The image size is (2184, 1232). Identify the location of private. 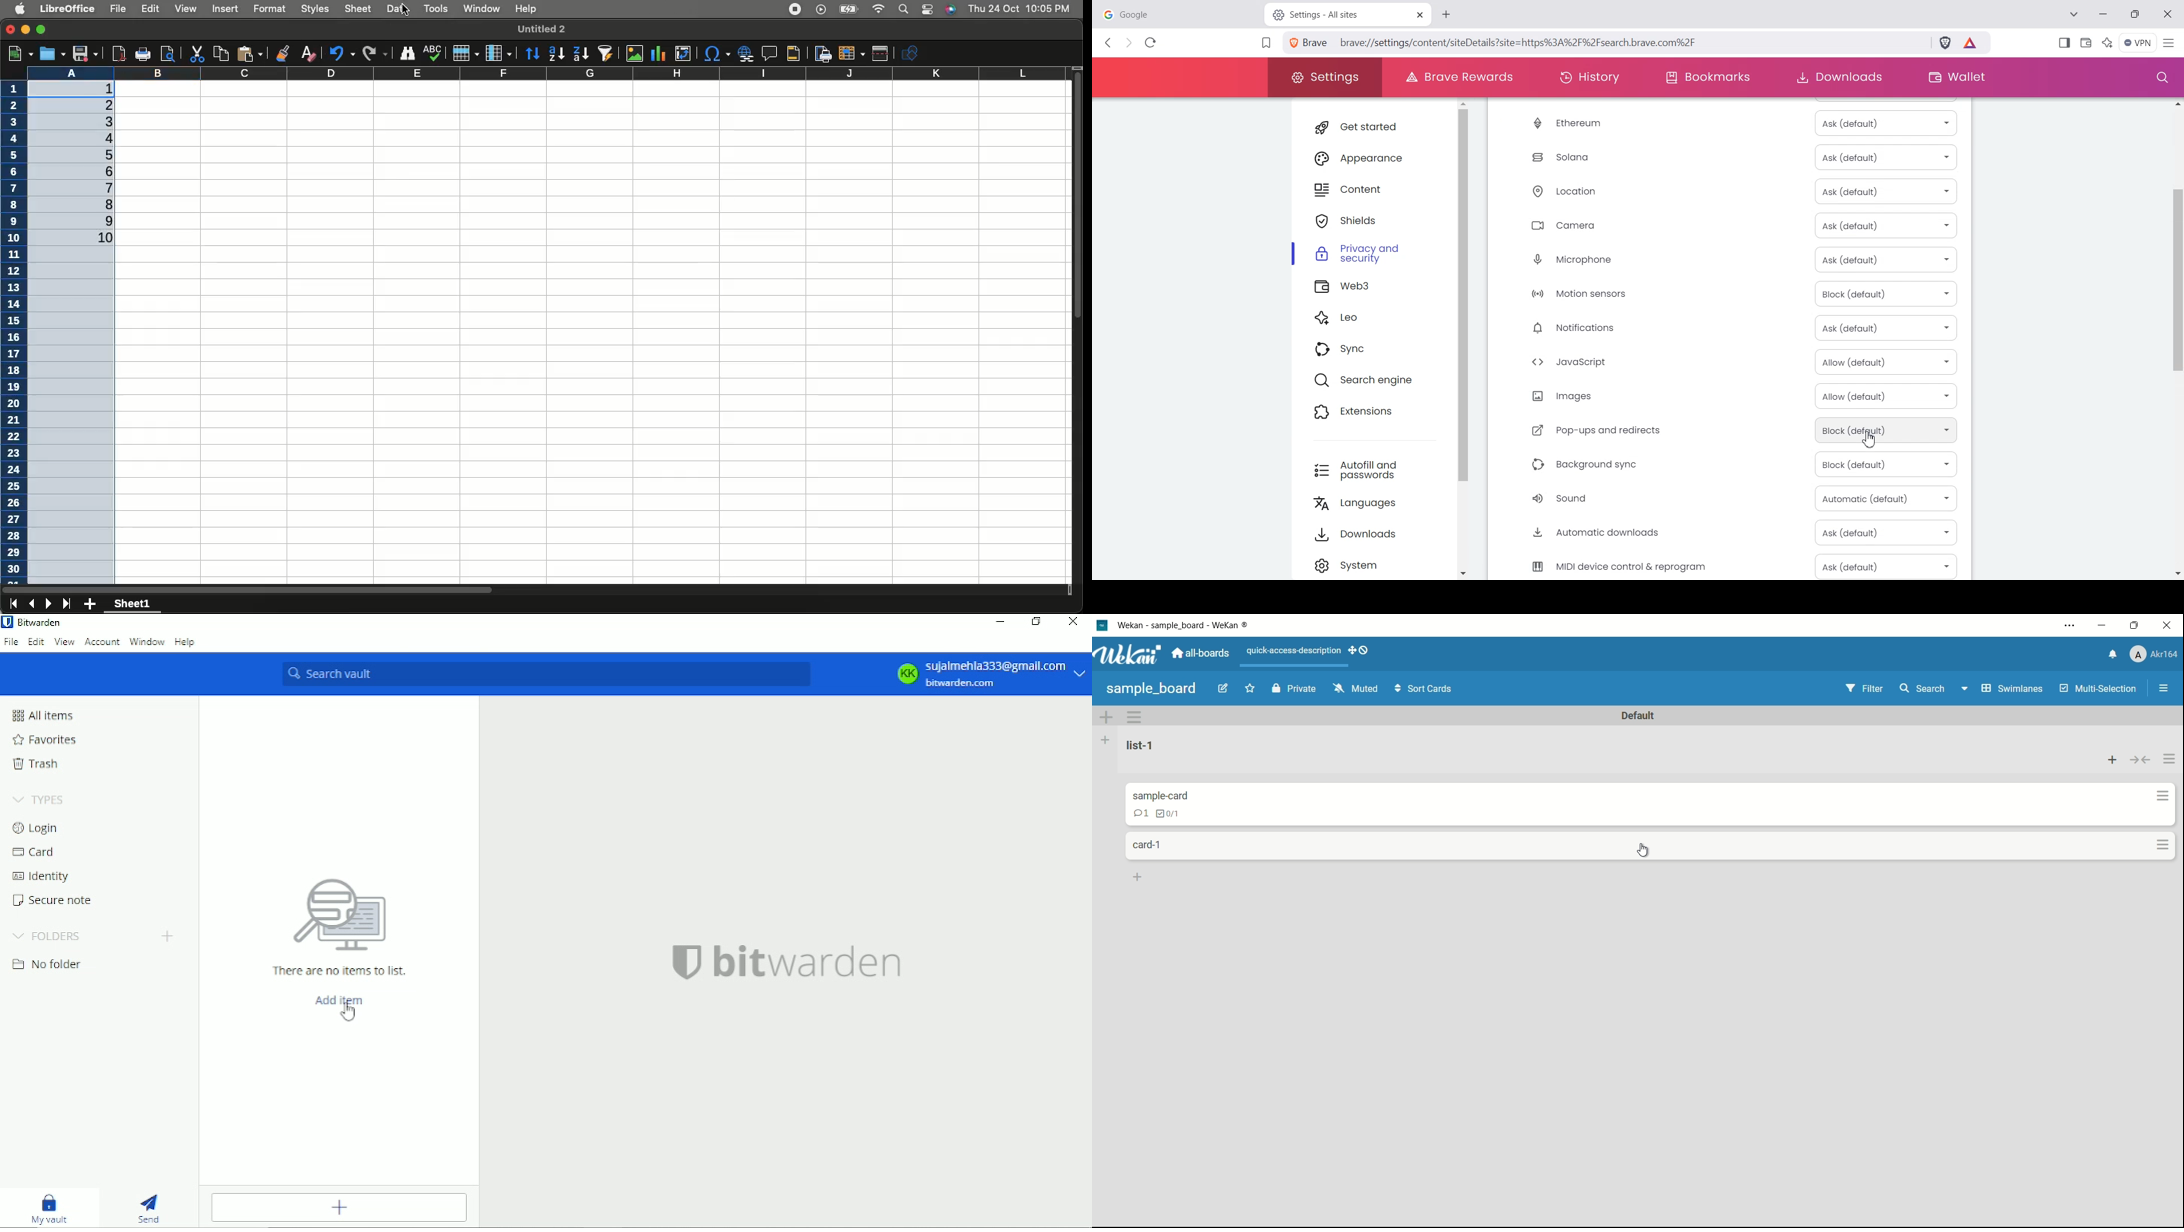
(1296, 688).